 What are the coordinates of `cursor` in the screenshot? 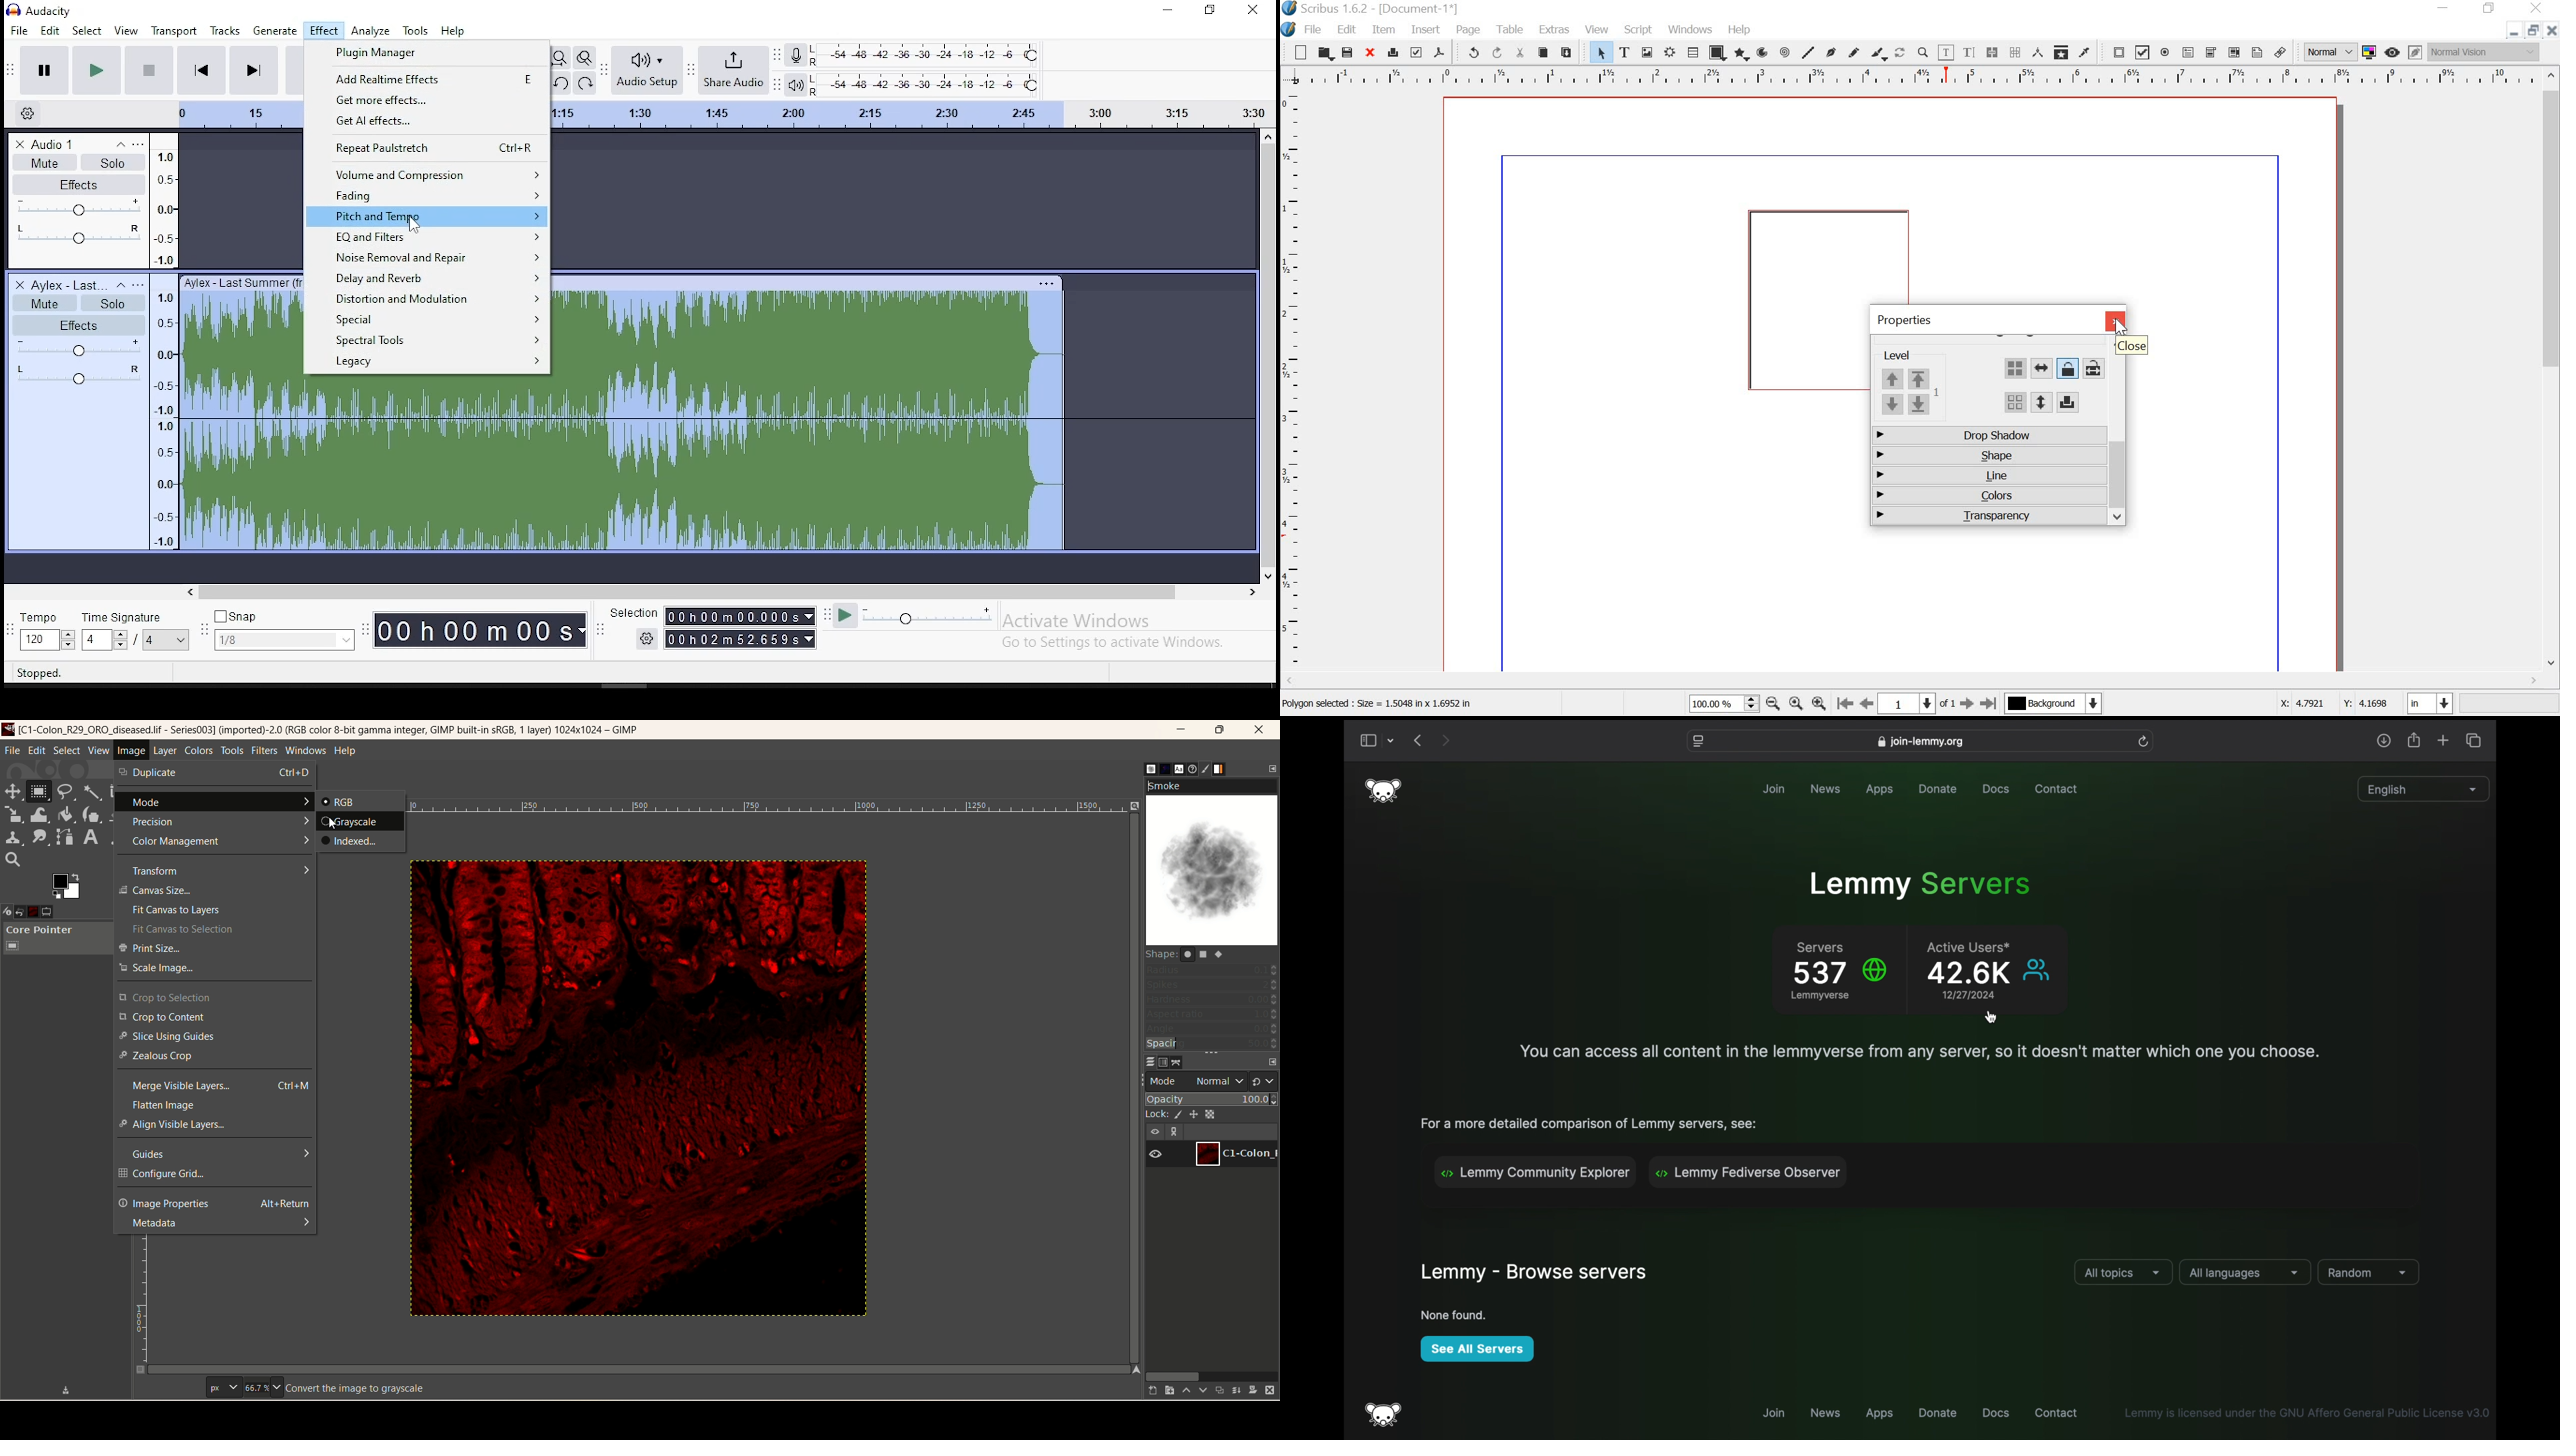 It's located at (333, 822).